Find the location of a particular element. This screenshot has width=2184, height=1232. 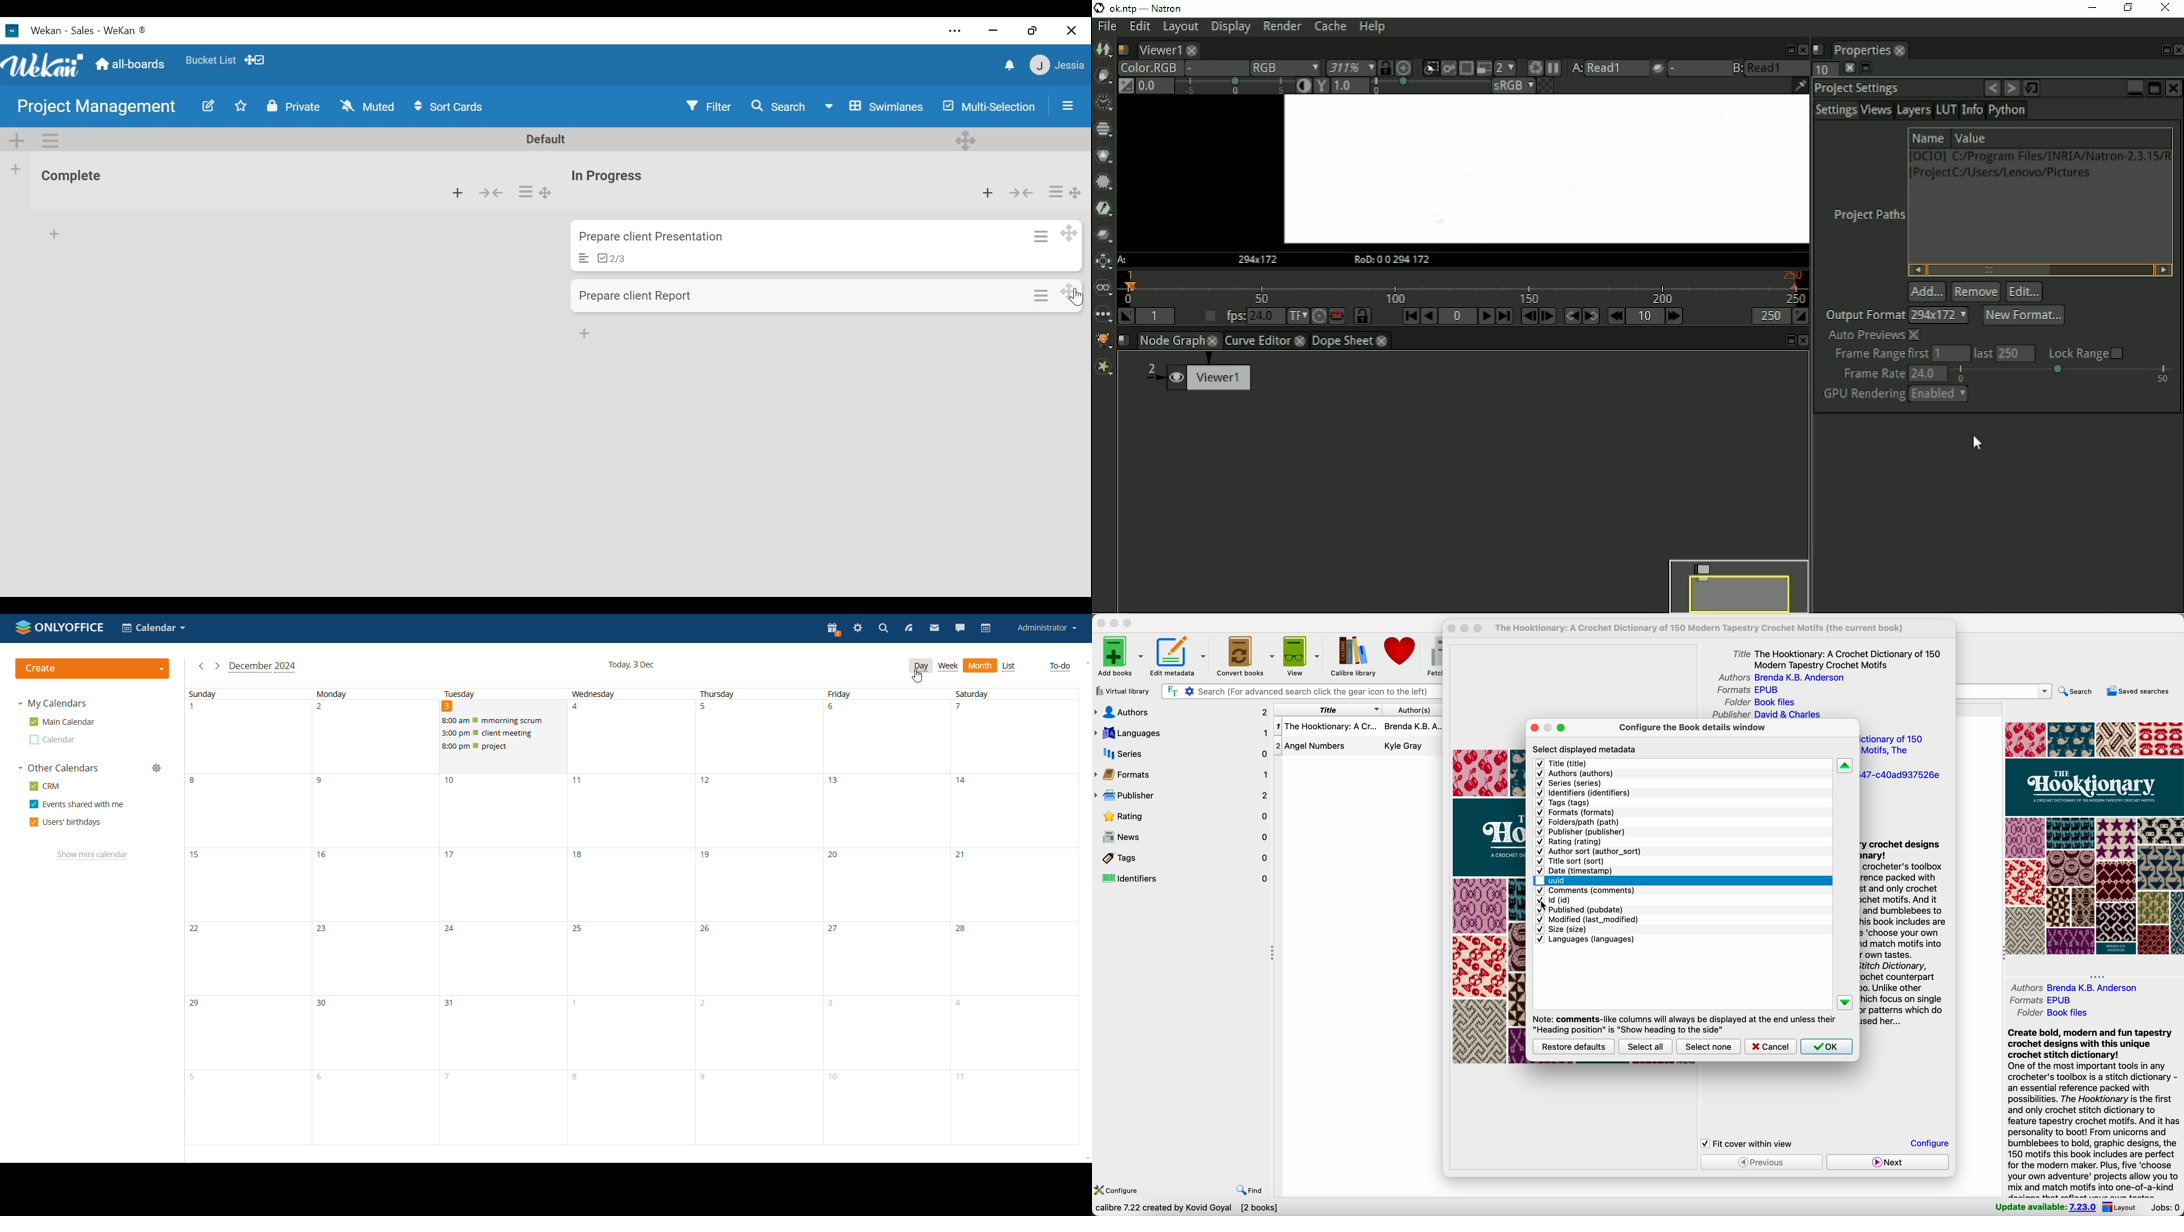

virtual library is located at coordinates (1122, 690).